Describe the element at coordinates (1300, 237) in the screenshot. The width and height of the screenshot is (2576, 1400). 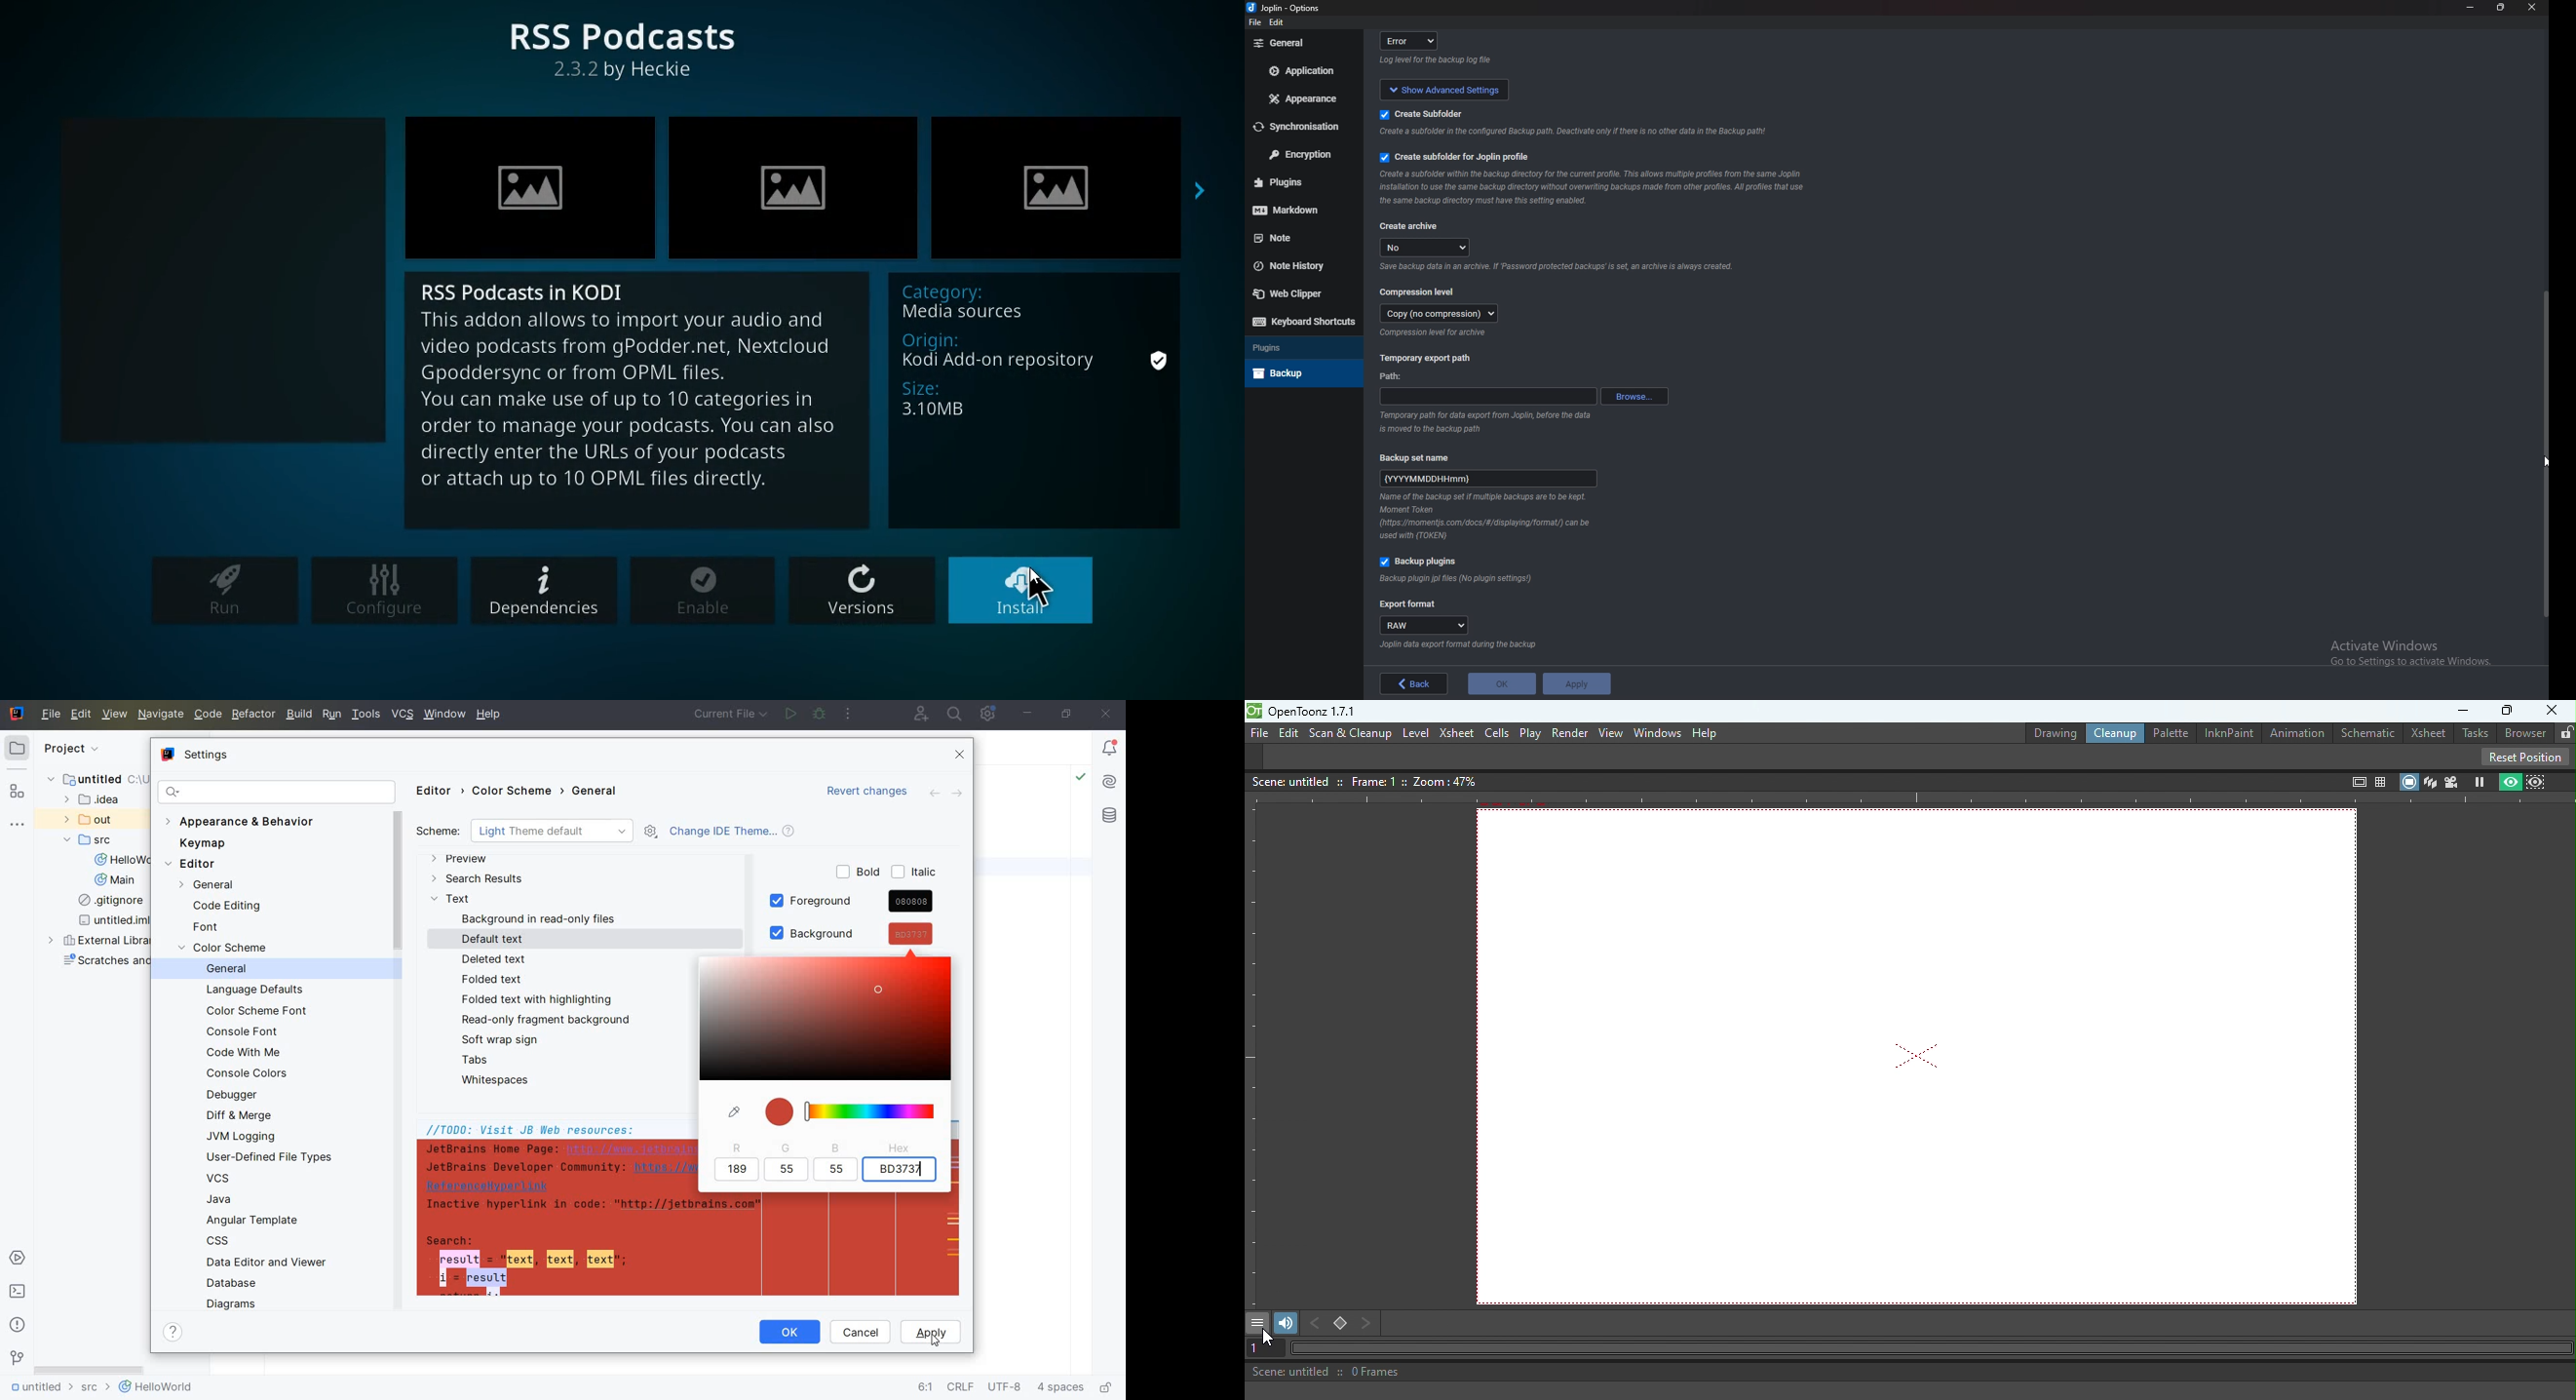
I see `note` at that location.